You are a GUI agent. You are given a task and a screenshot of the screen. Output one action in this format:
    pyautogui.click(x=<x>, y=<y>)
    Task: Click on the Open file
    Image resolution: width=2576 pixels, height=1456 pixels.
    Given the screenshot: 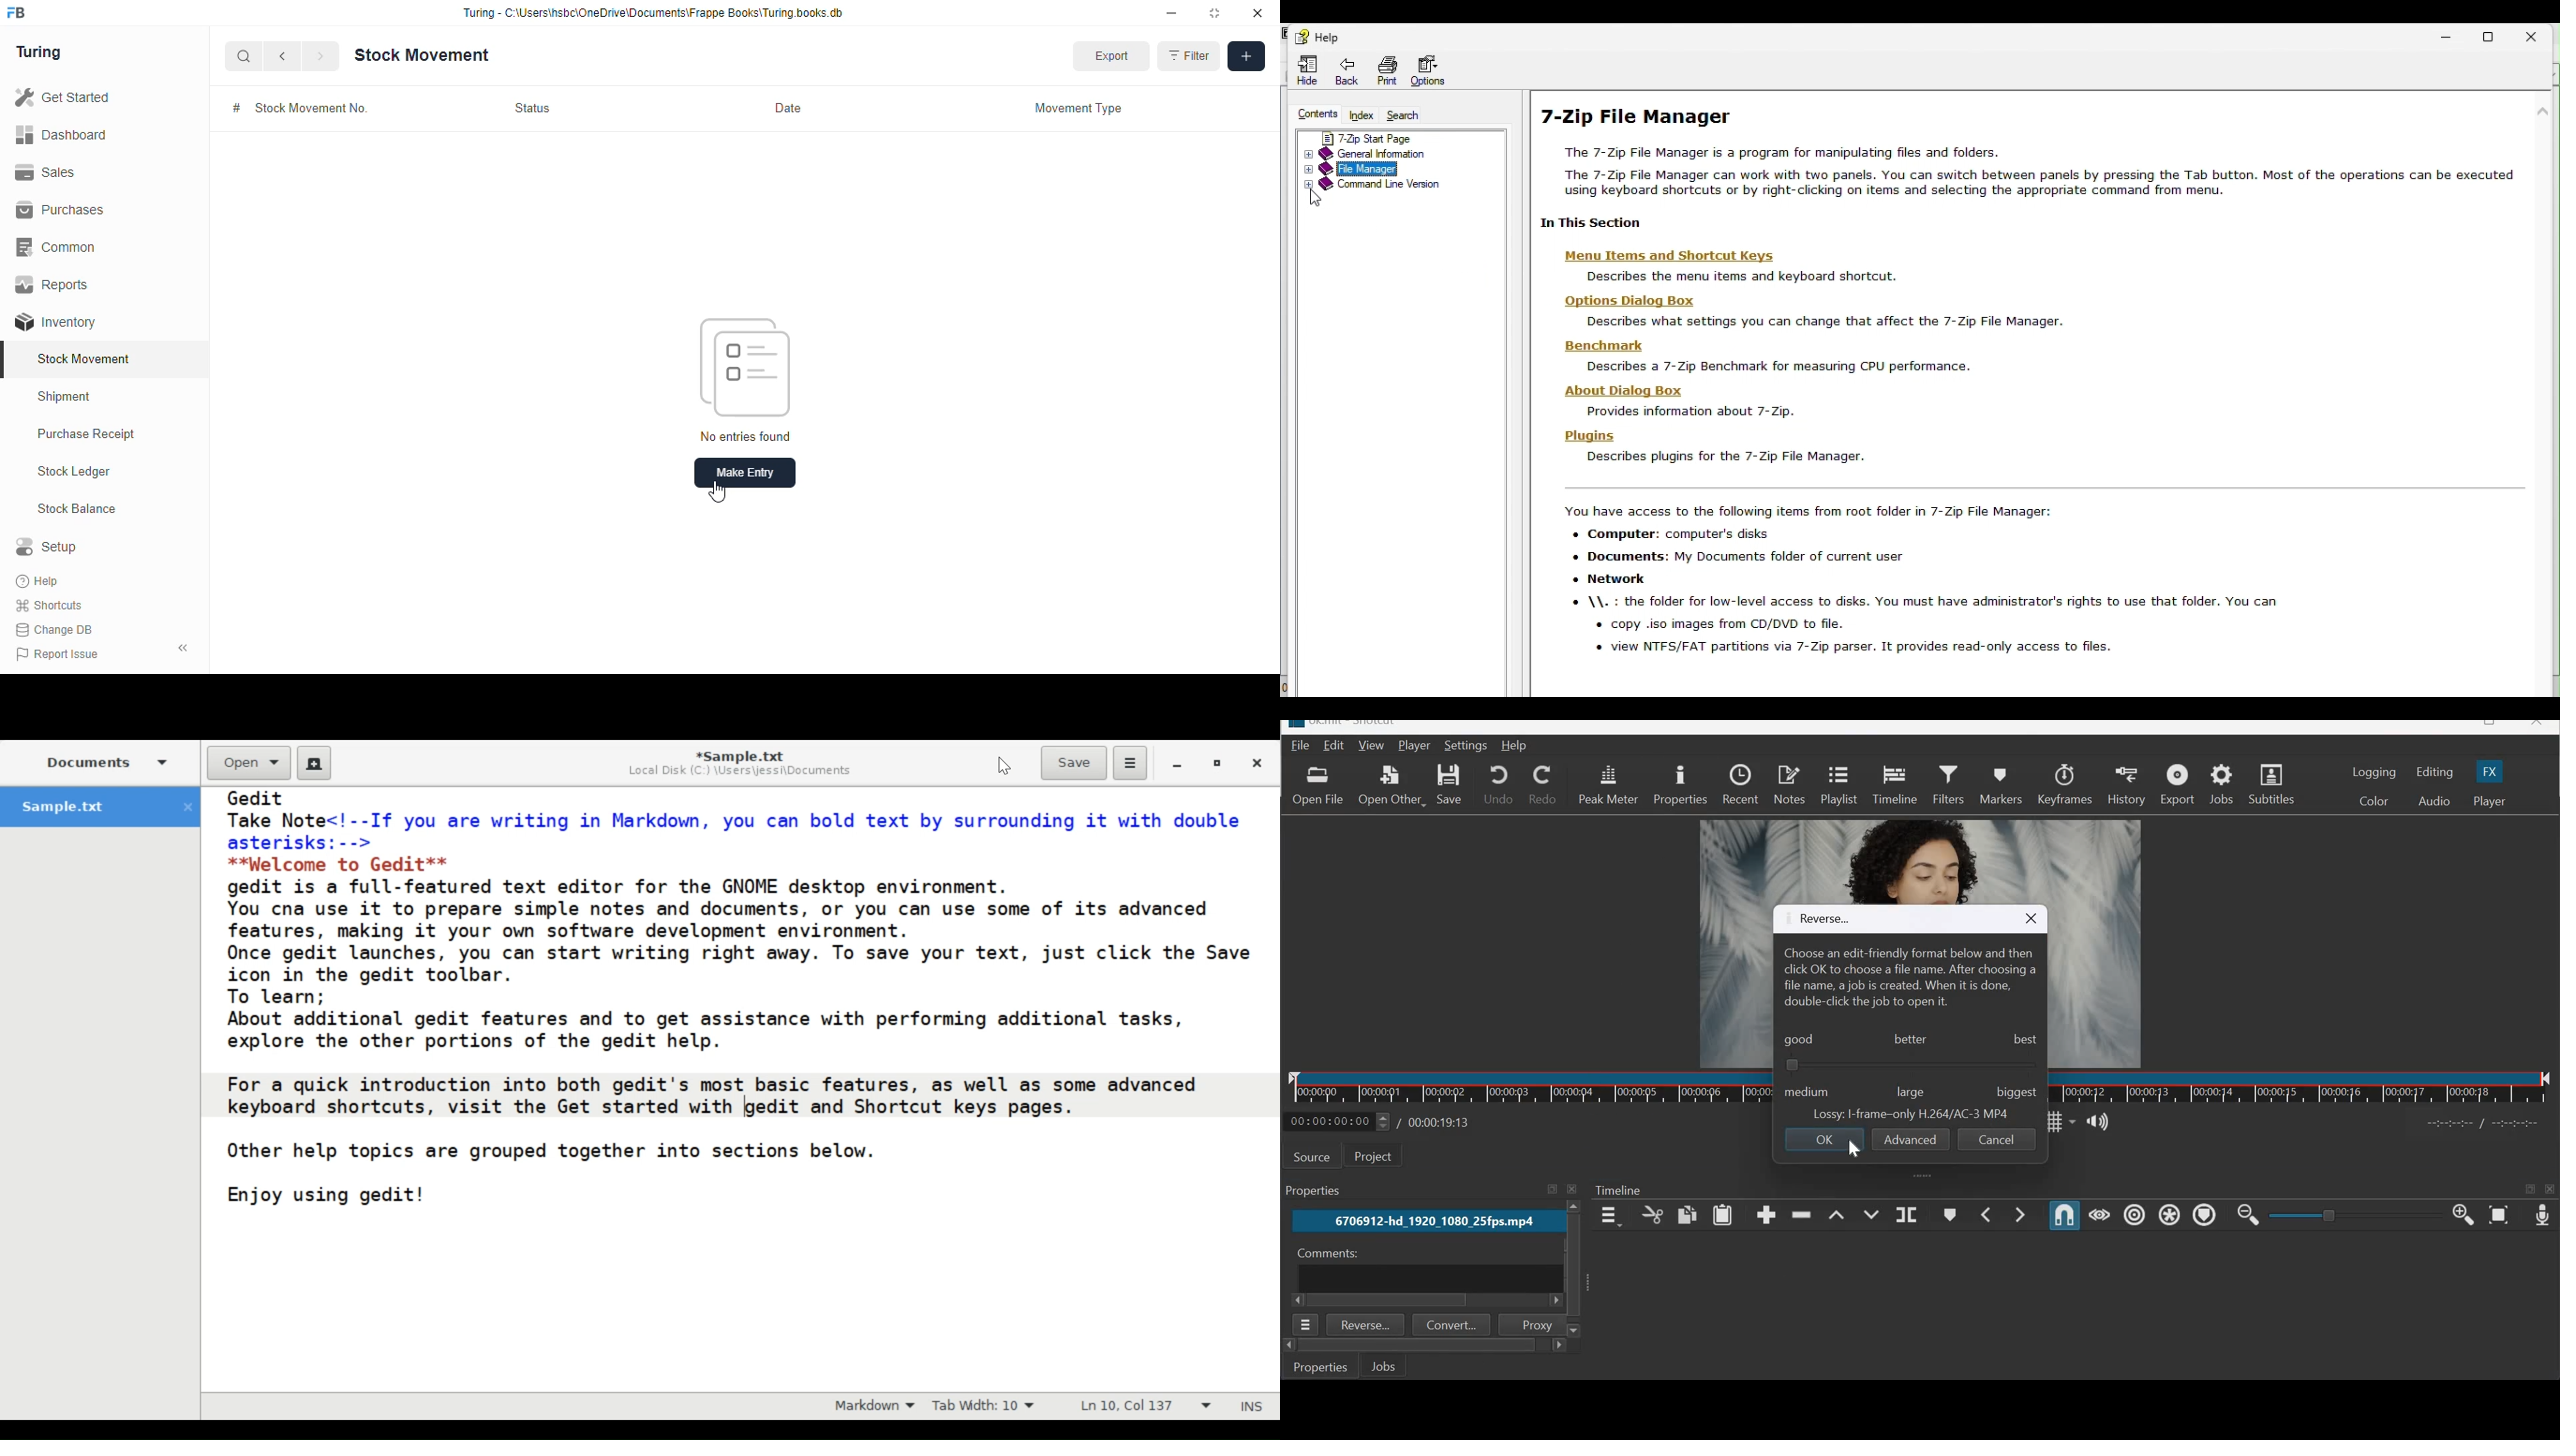 What is the action you would take?
    pyautogui.click(x=1317, y=785)
    